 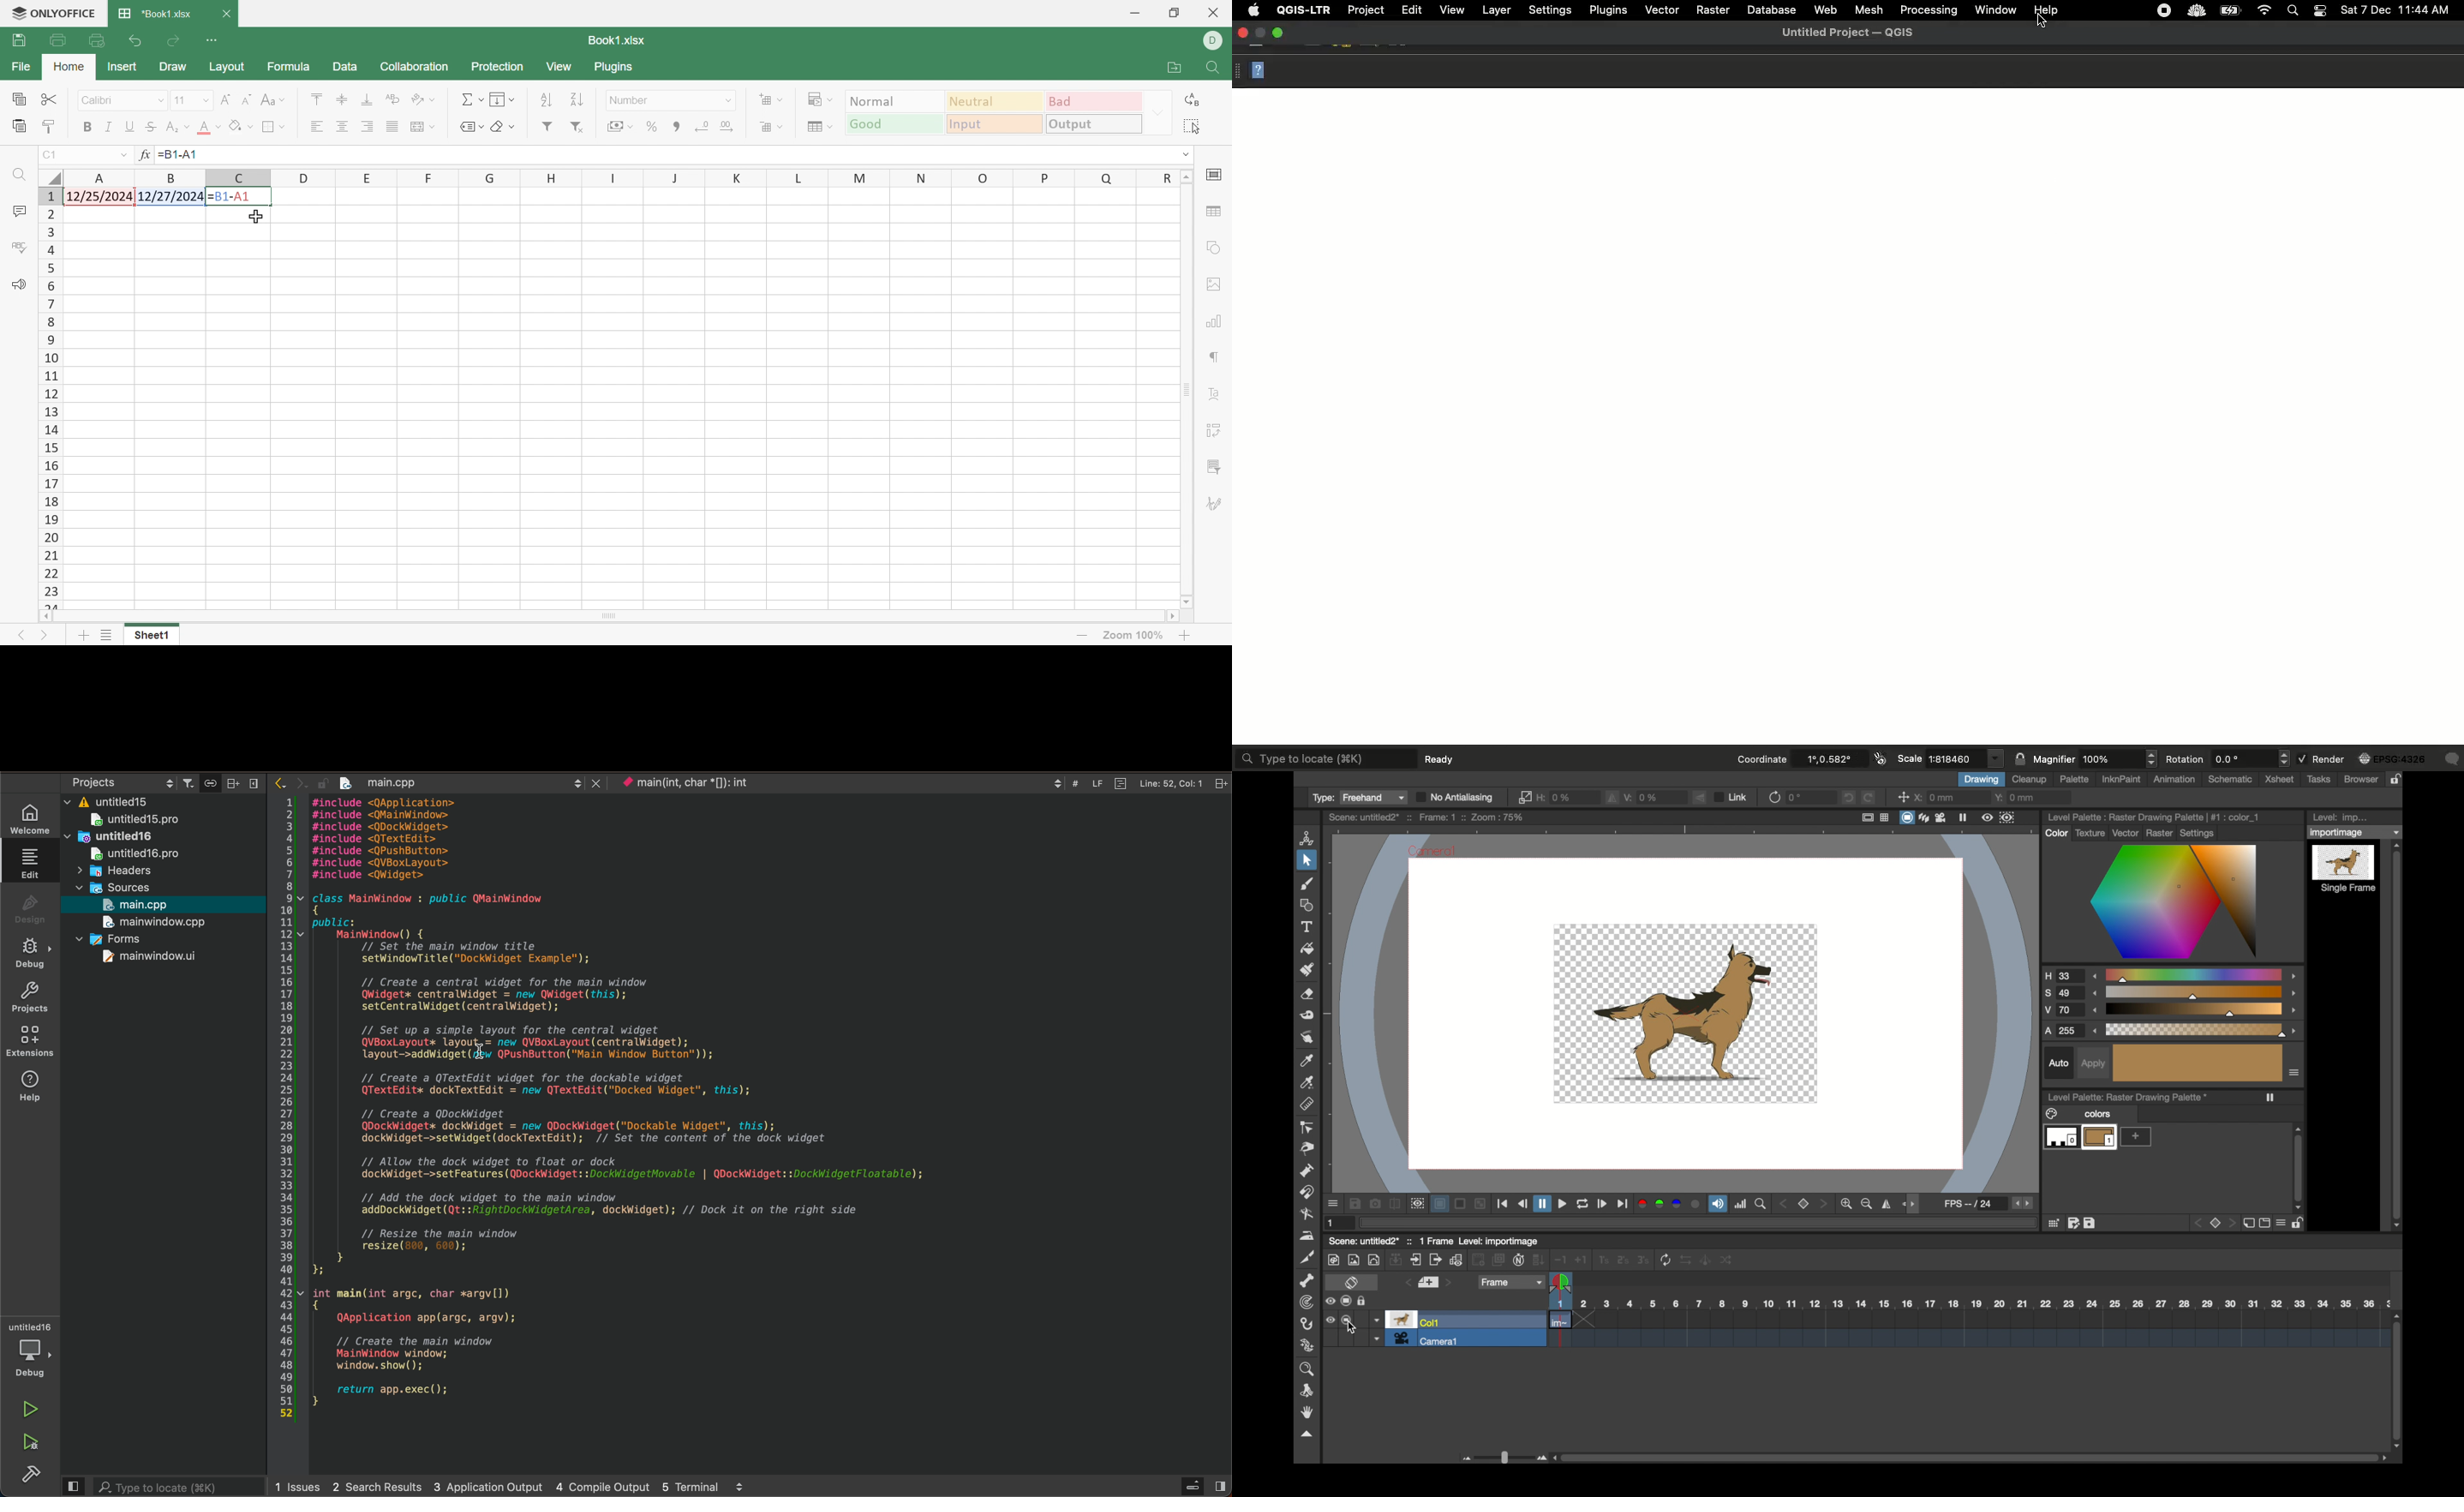 What do you see at coordinates (51, 15) in the screenshot?
I see `ONLYOFFICE` at bounding box center [51, 15].